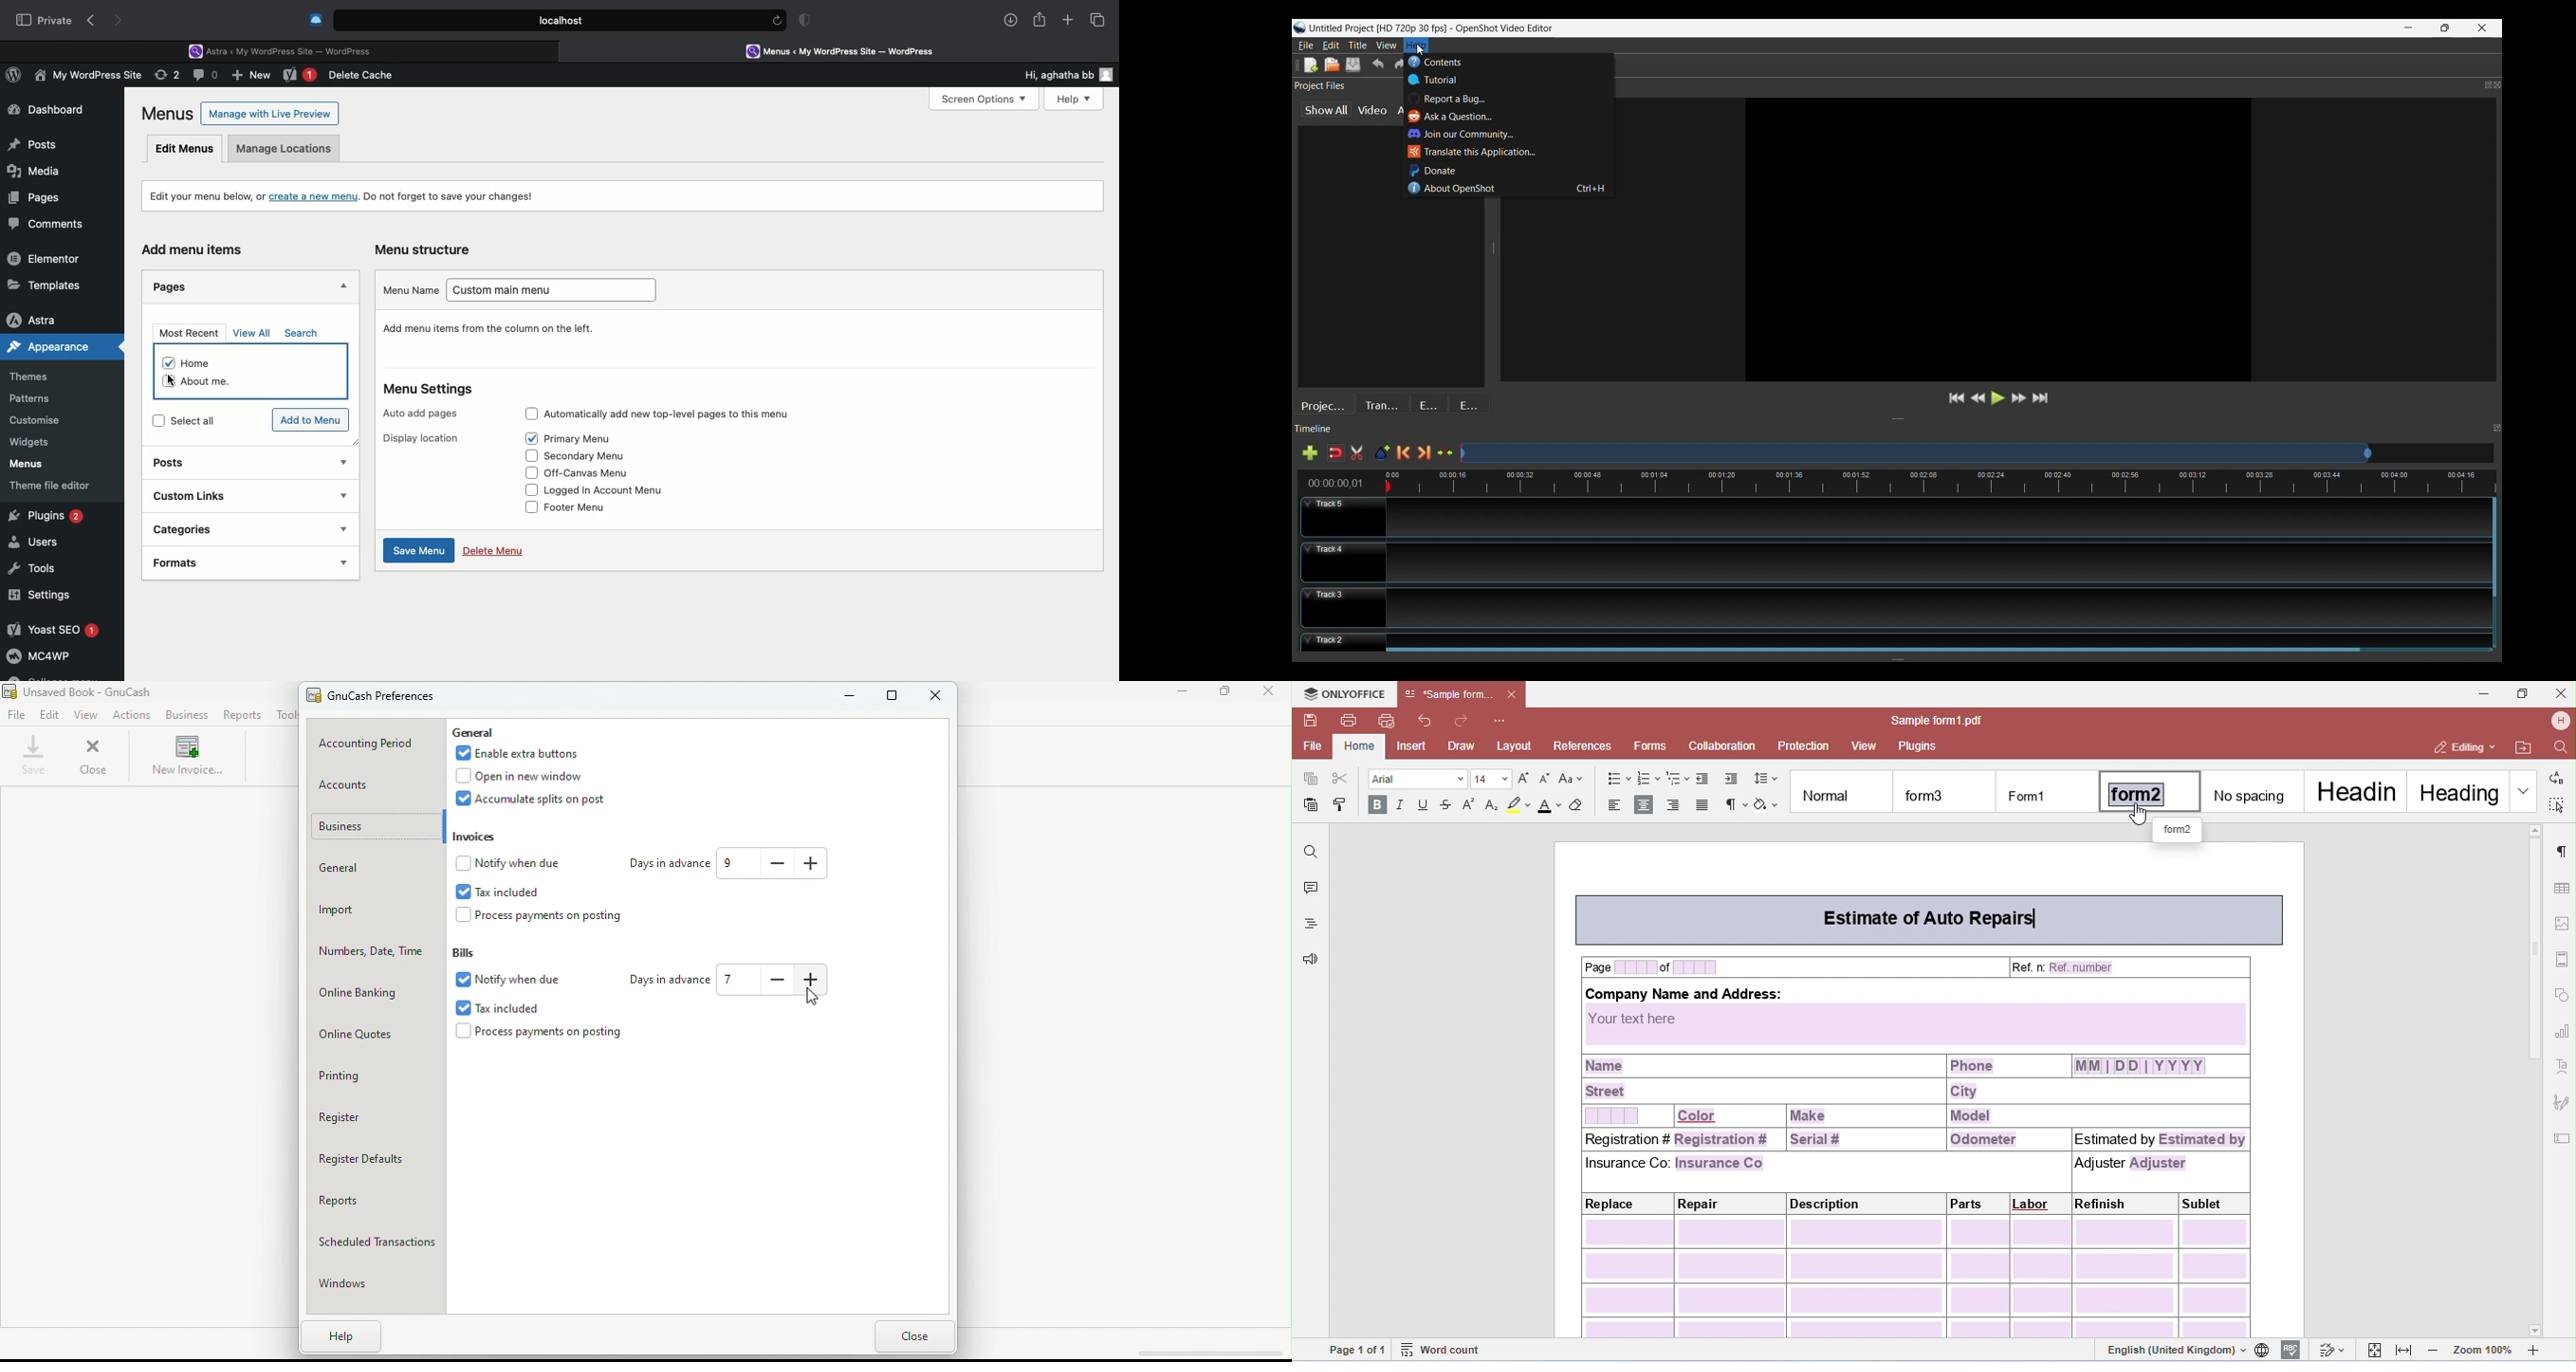 This screenshot has height=1372, width=2576. What do you see at coordinates (1378, 65) in the screenshot?
I see `Undo` at bounding box center [1378, 65].